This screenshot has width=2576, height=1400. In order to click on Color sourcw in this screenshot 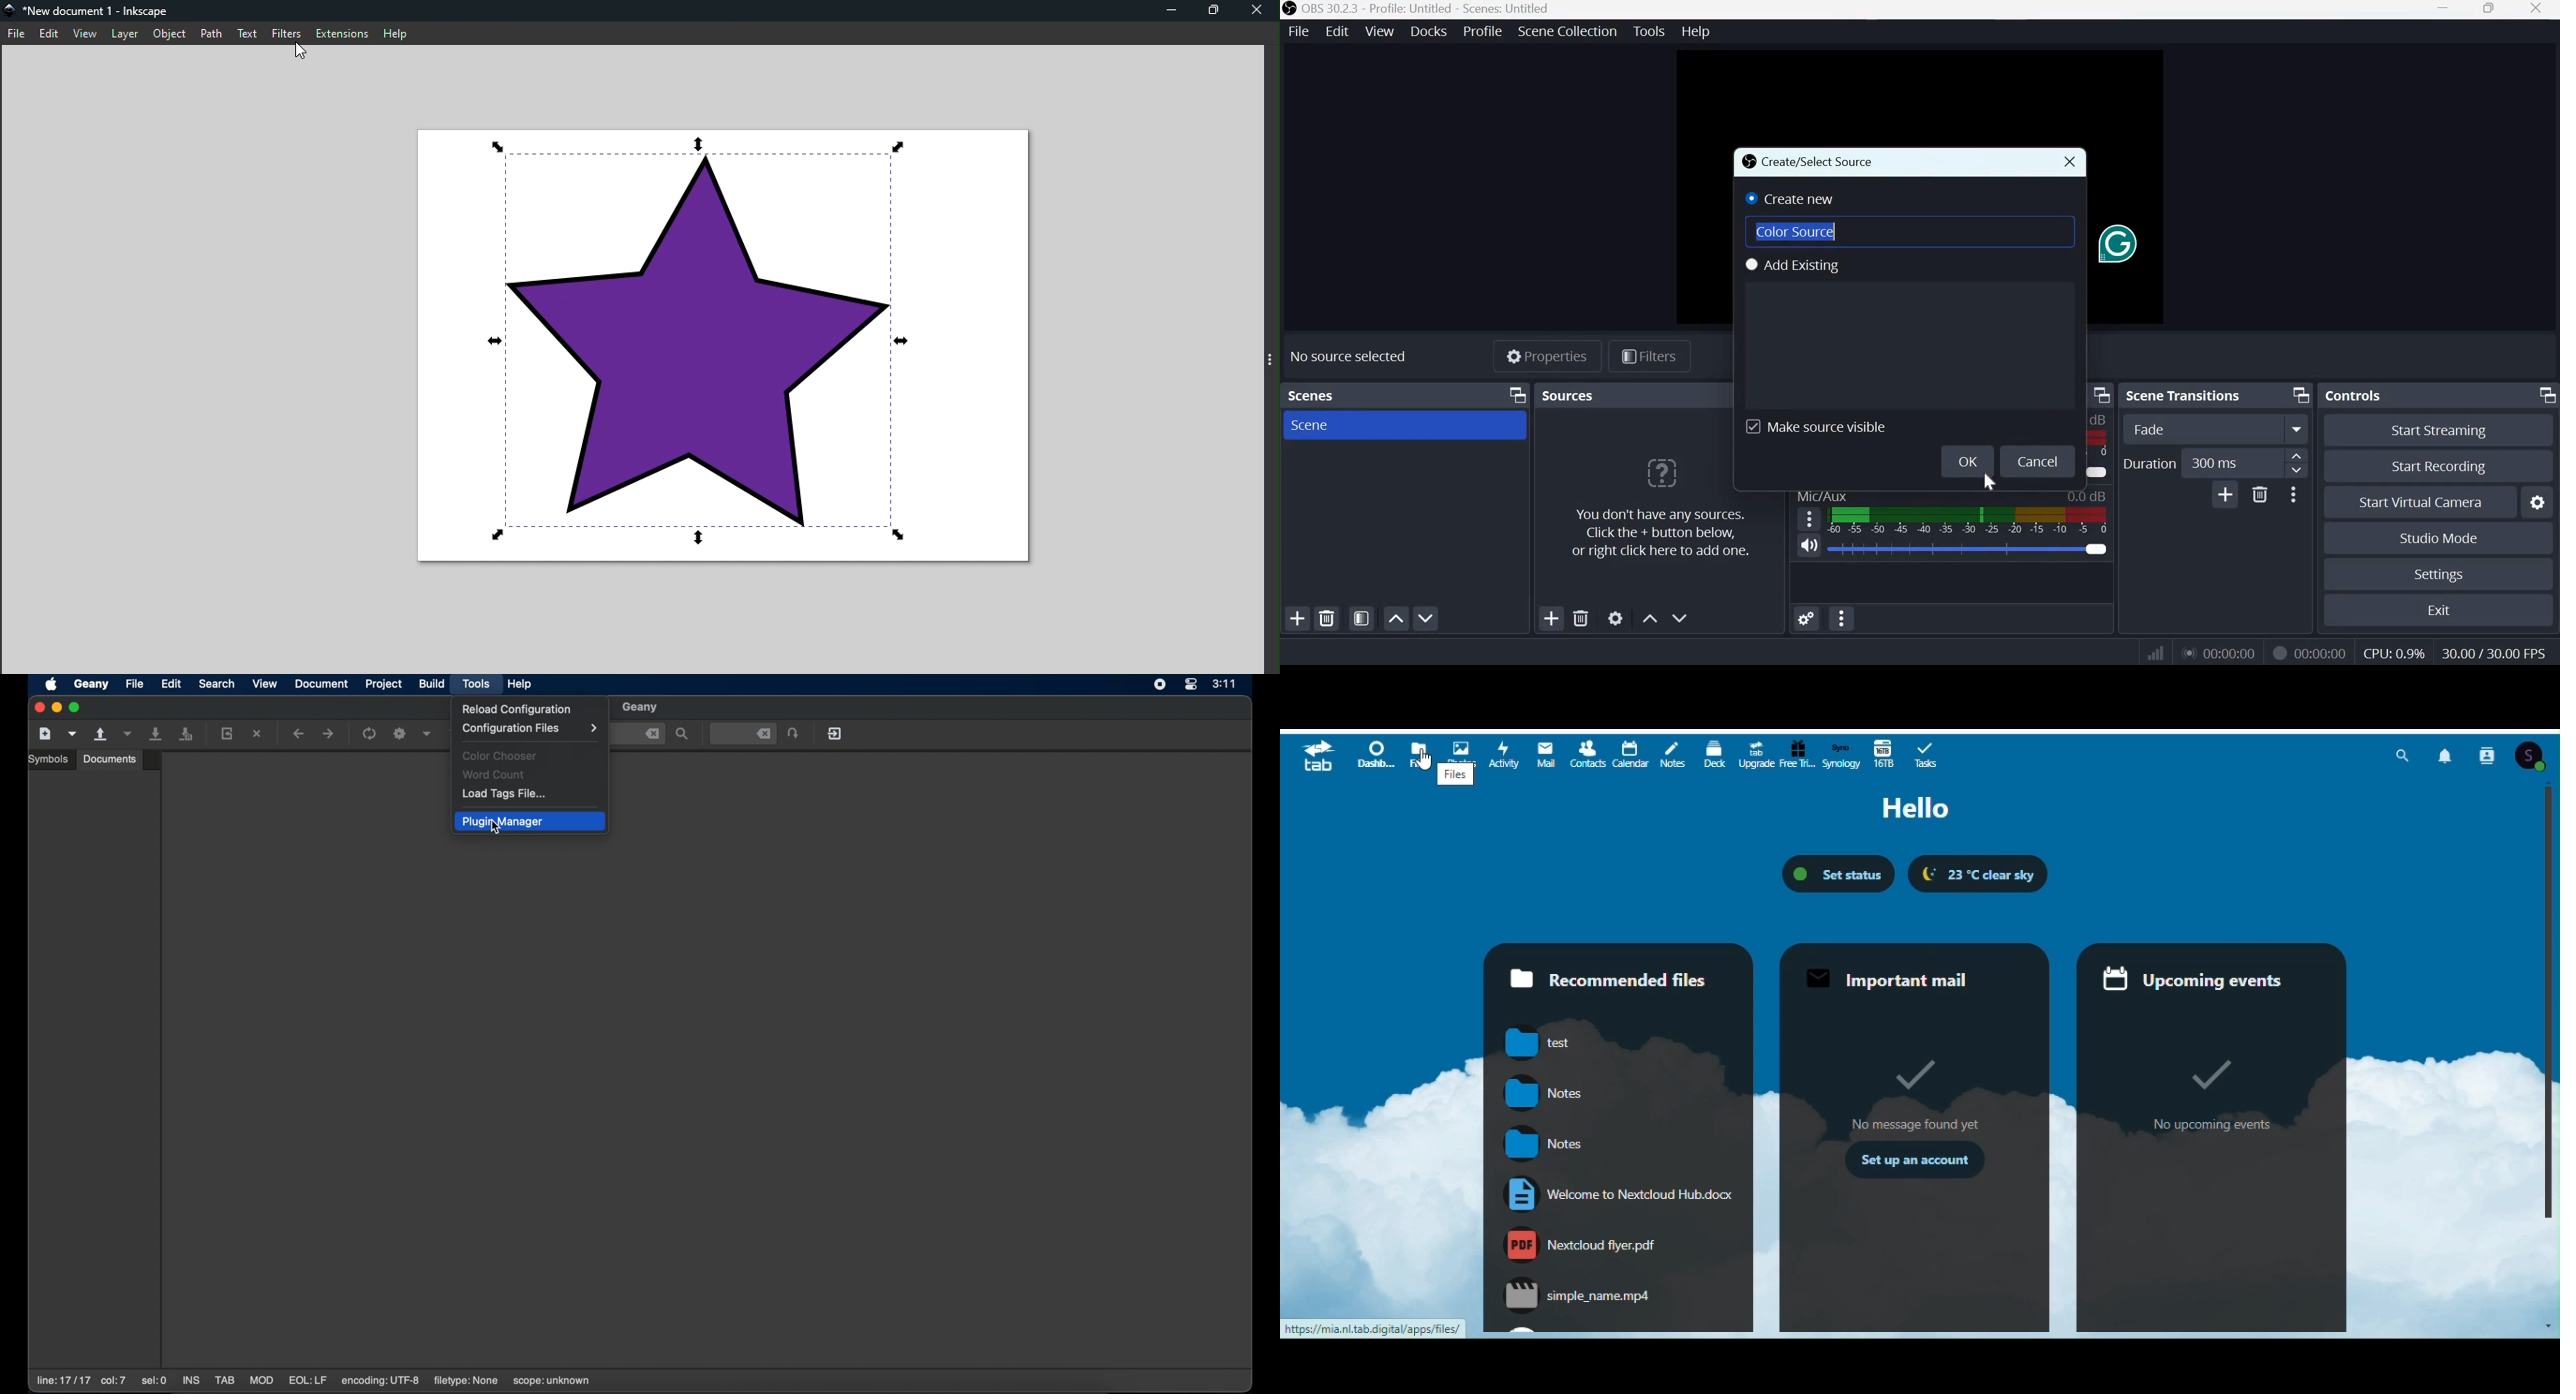, I will do `click(1798, 229)`.